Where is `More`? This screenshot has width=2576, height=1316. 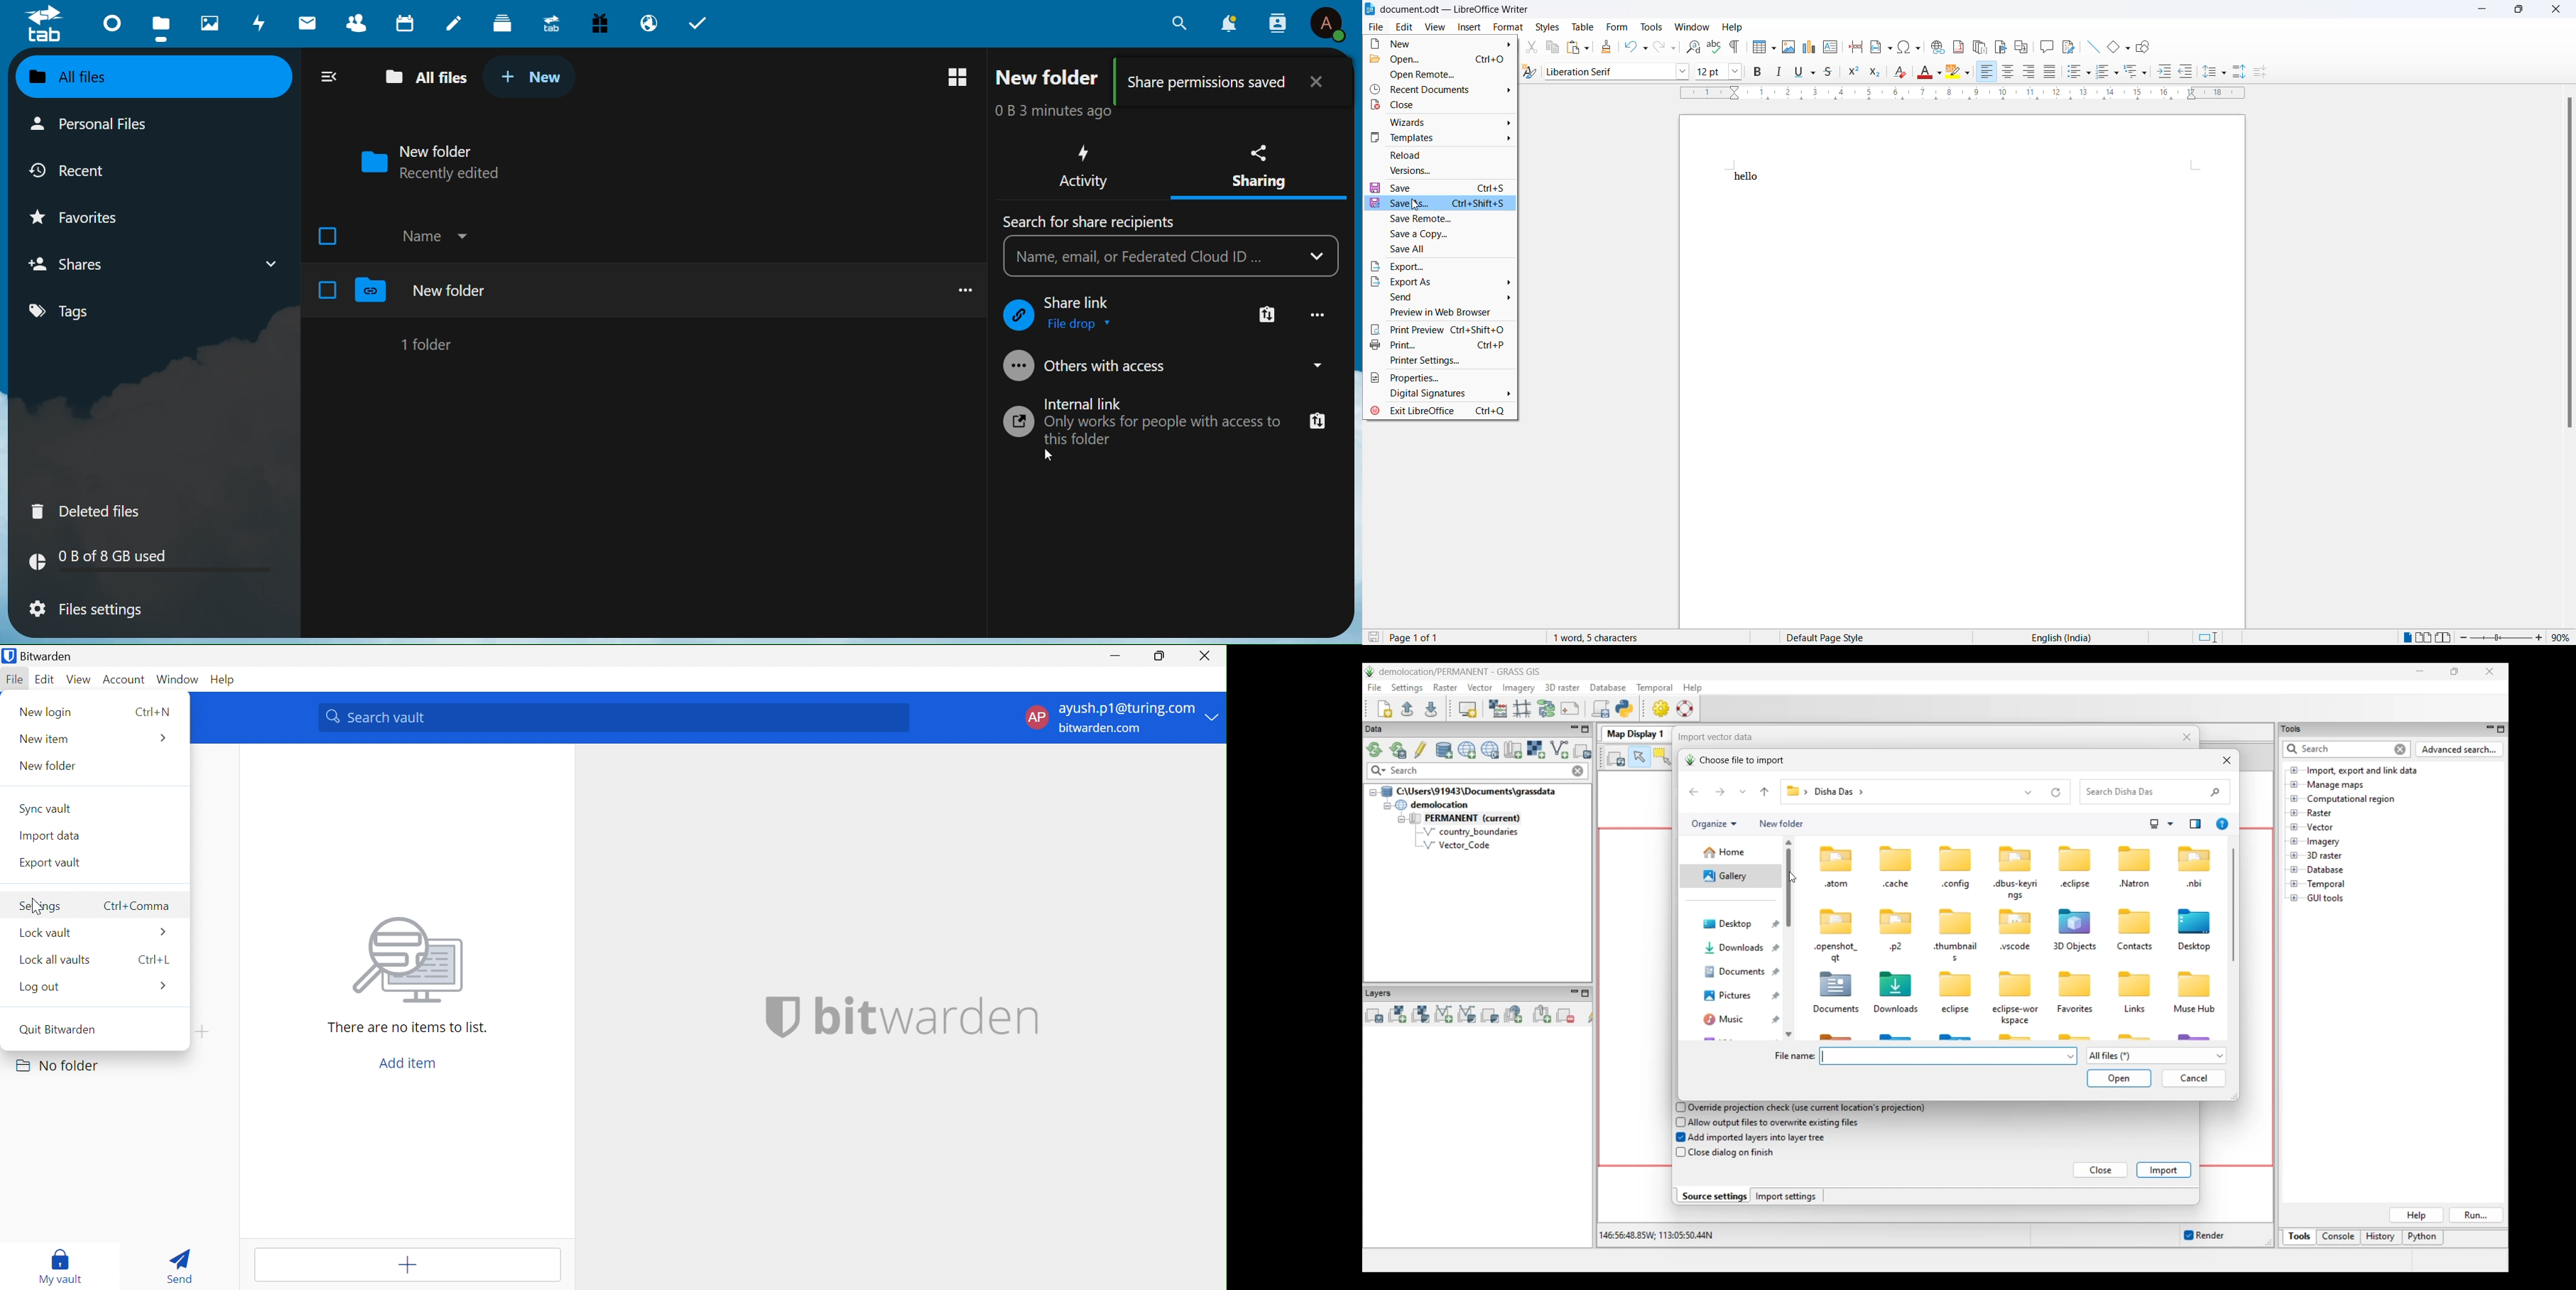
More is located at coordinates (163, 931).